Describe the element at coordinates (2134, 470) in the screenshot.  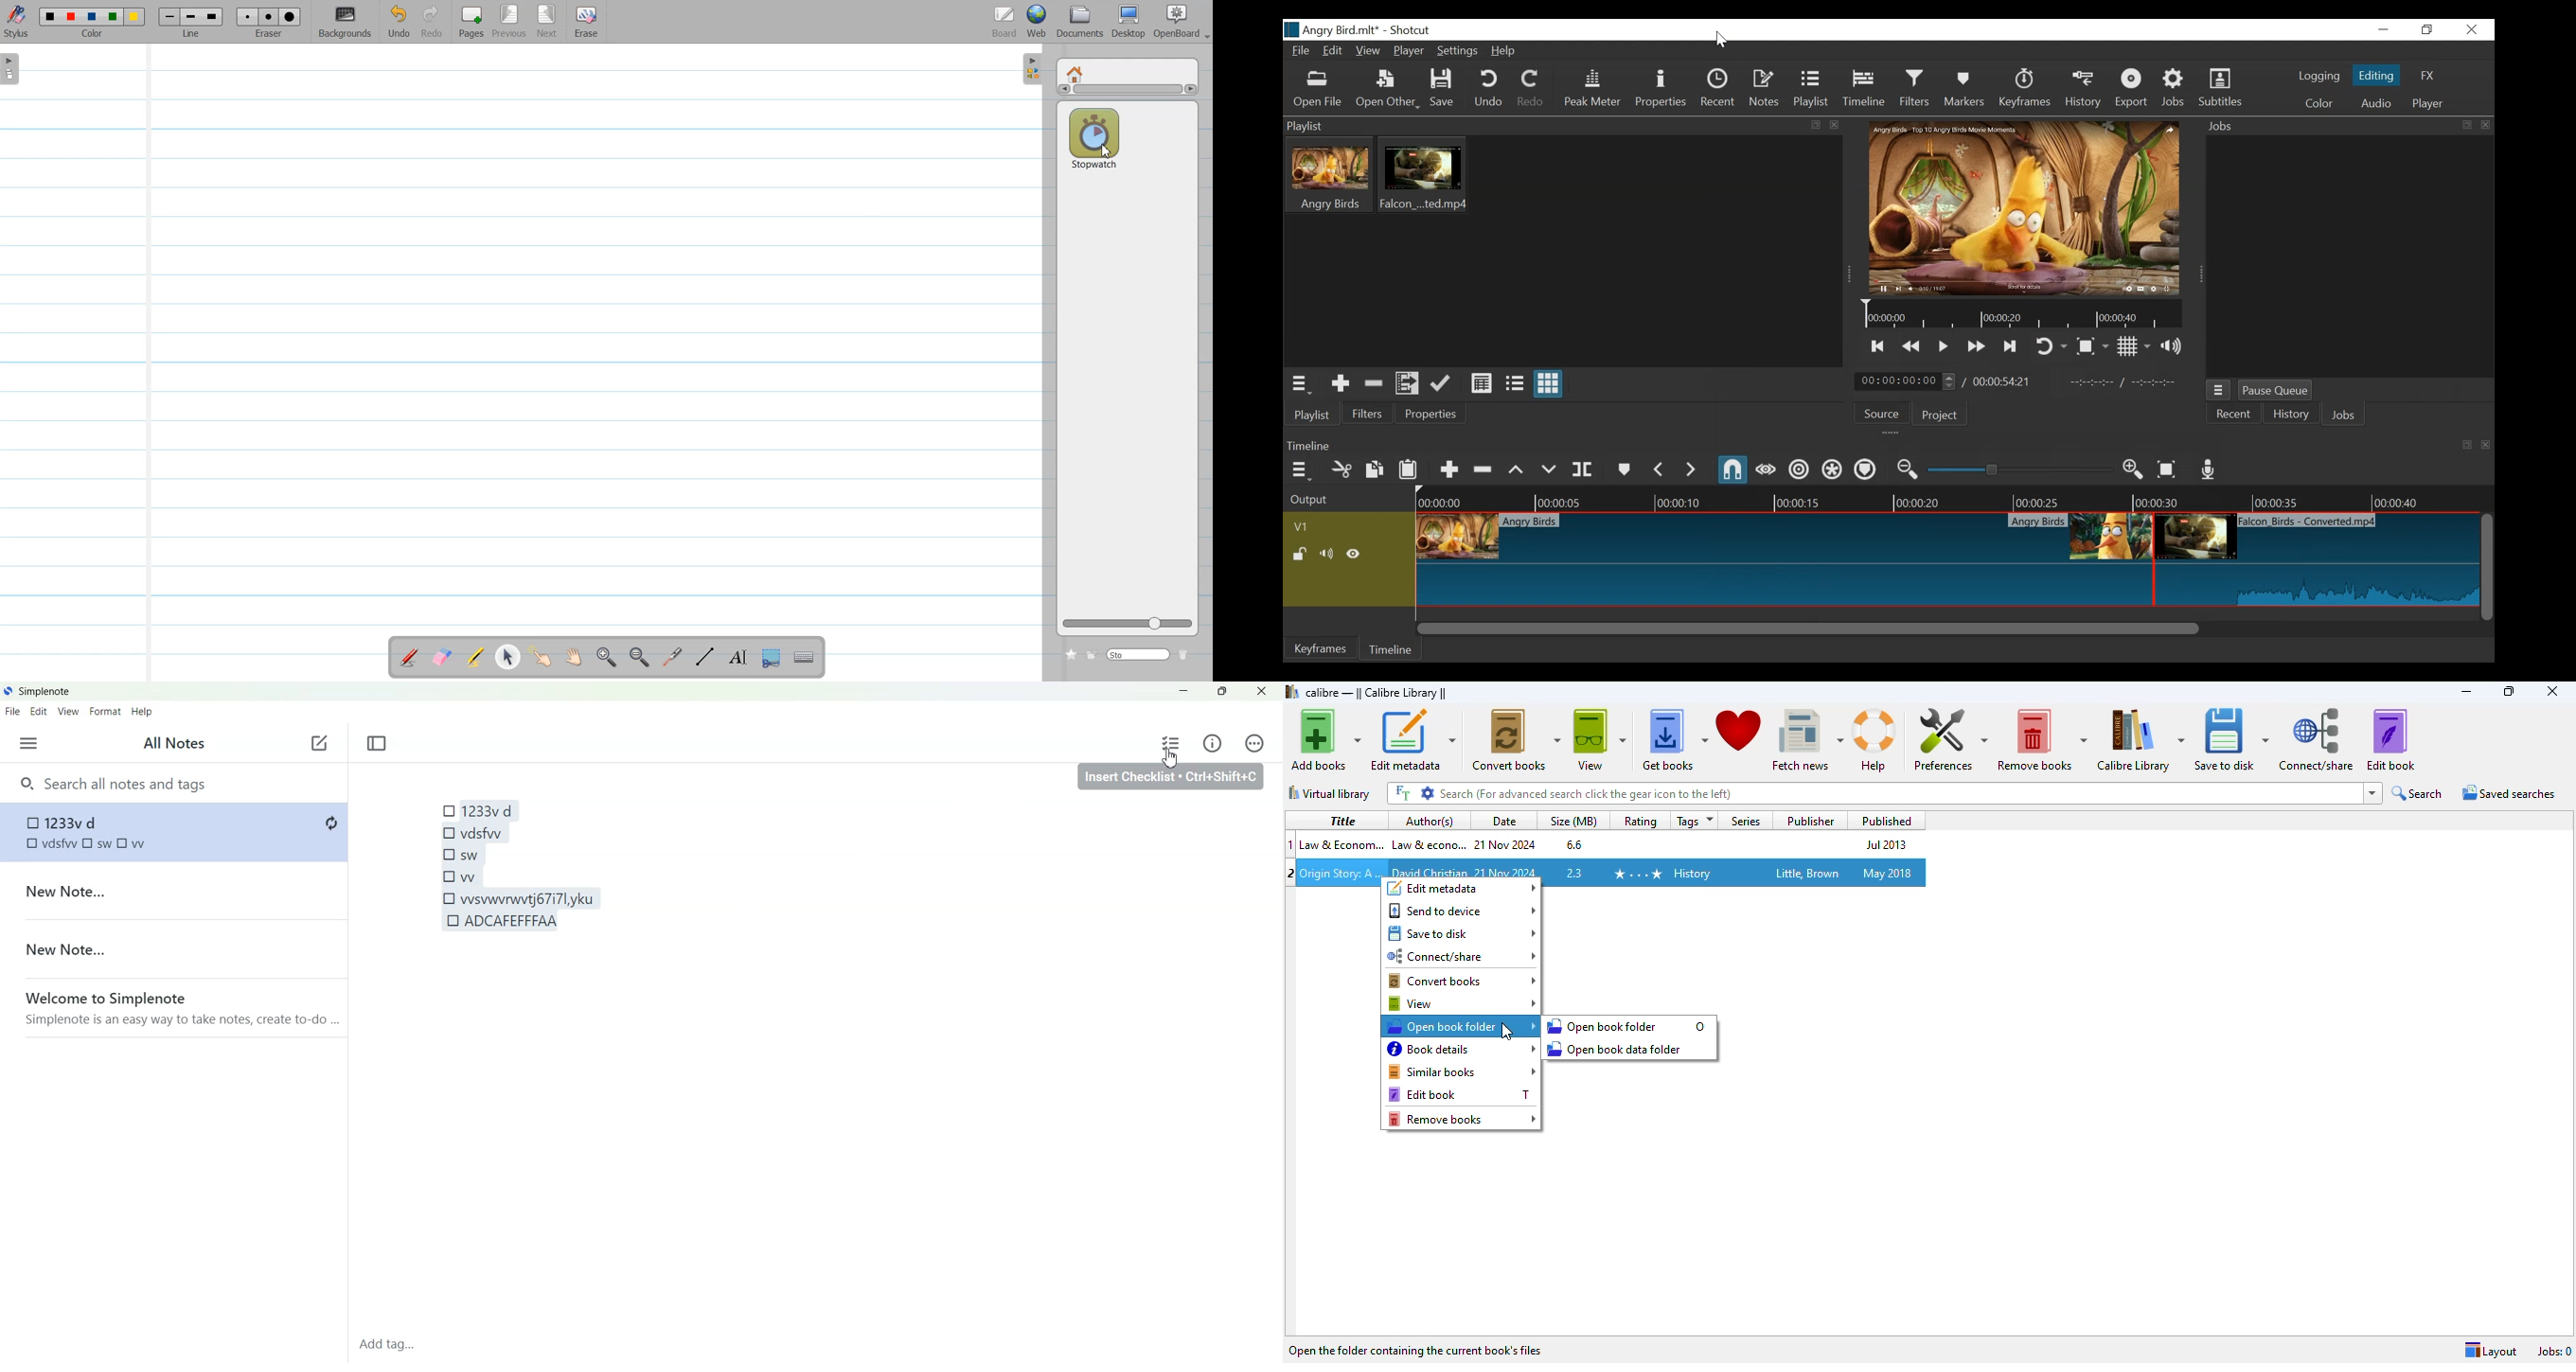
I see `Zoom timeline in` at that location.